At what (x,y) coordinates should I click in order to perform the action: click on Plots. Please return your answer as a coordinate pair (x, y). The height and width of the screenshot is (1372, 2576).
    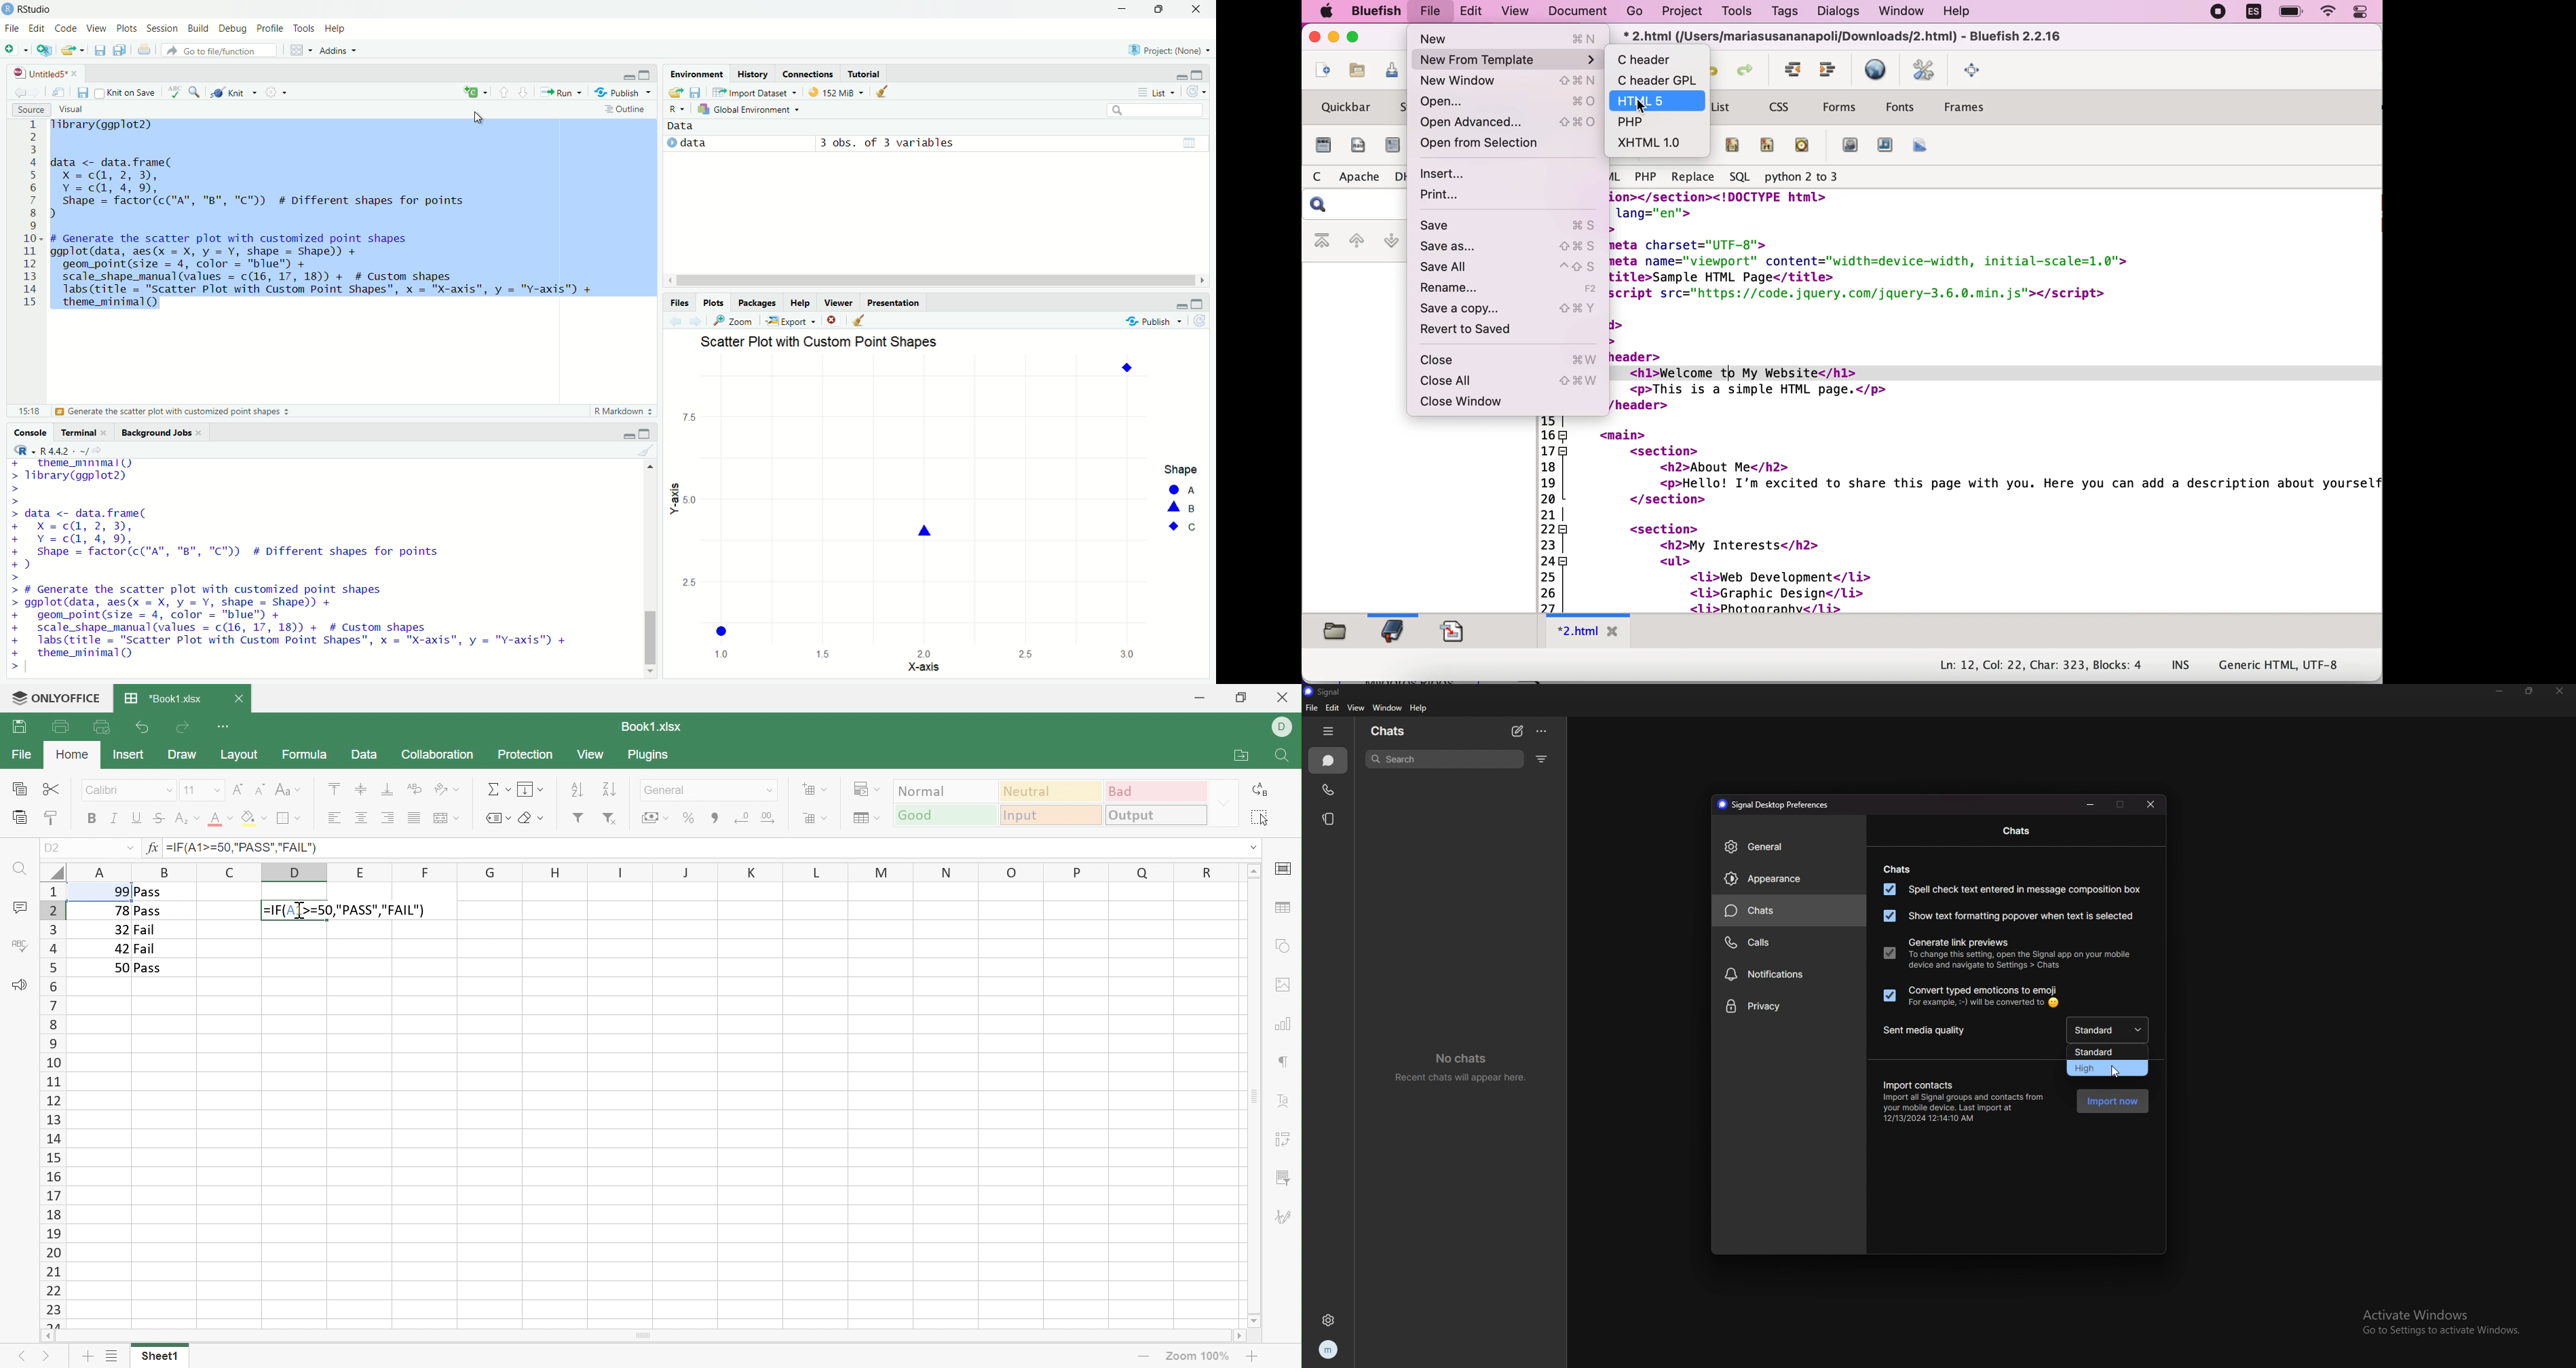
    Looking at the image, I should click on (127, 28).